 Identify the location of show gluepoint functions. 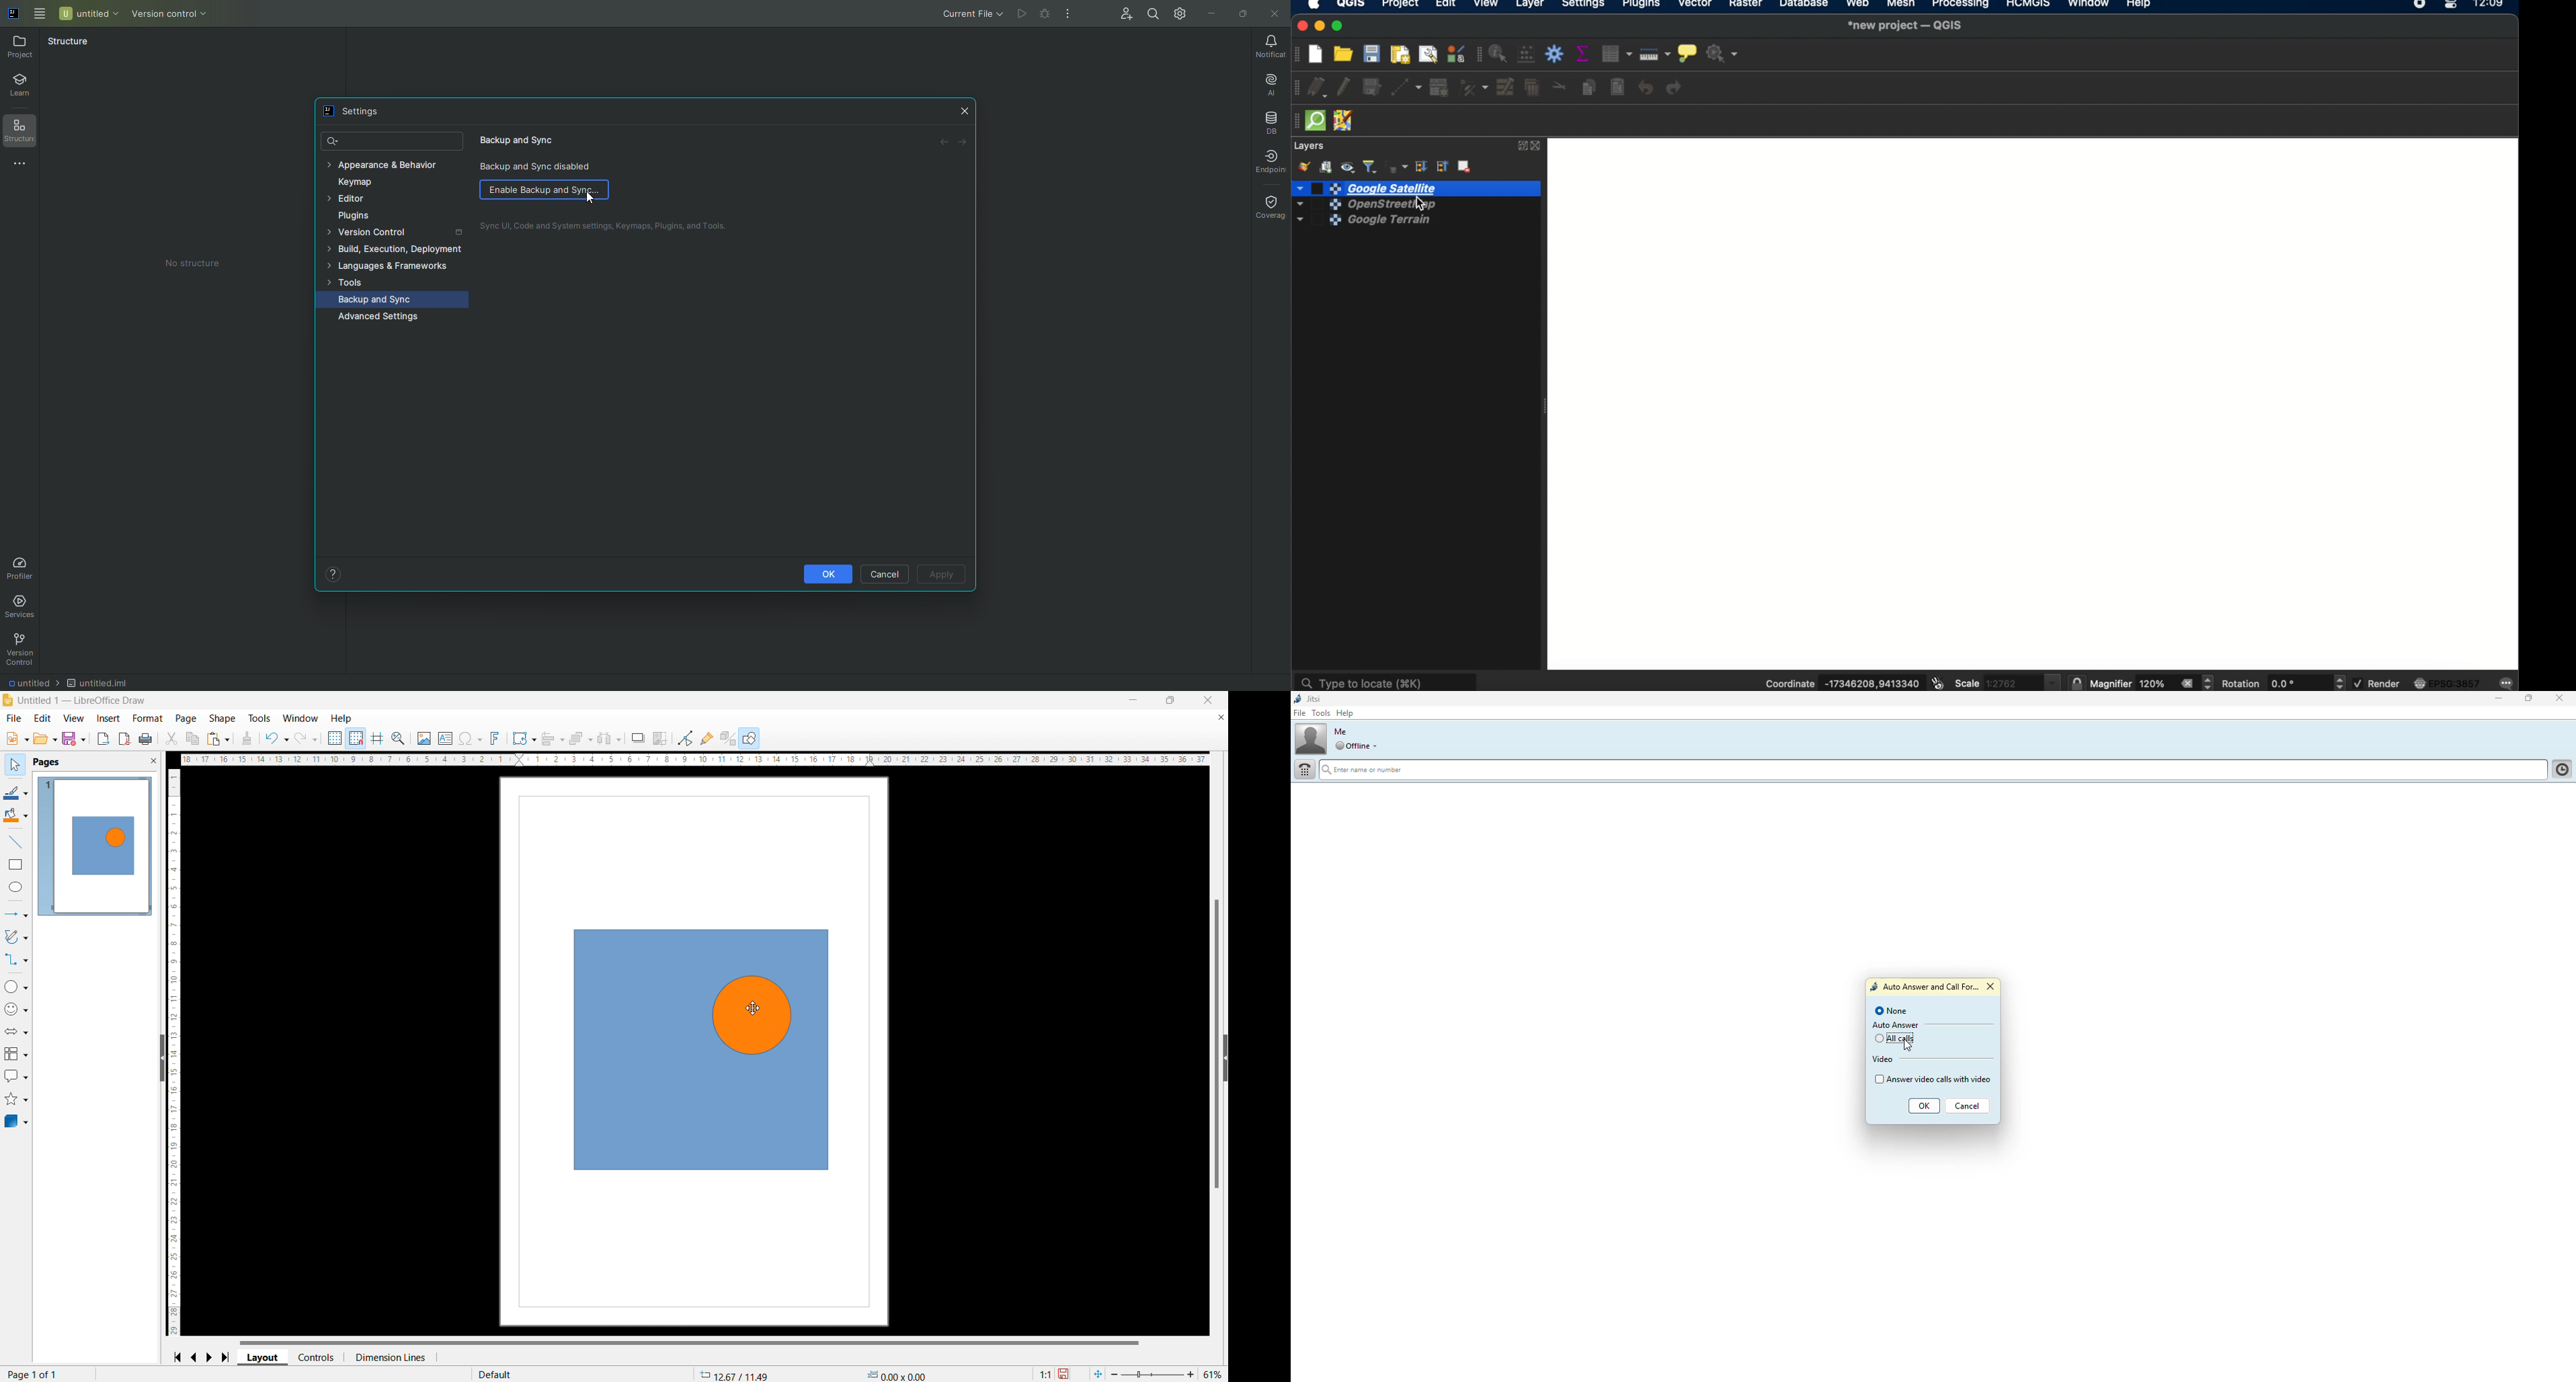
(706, 738).